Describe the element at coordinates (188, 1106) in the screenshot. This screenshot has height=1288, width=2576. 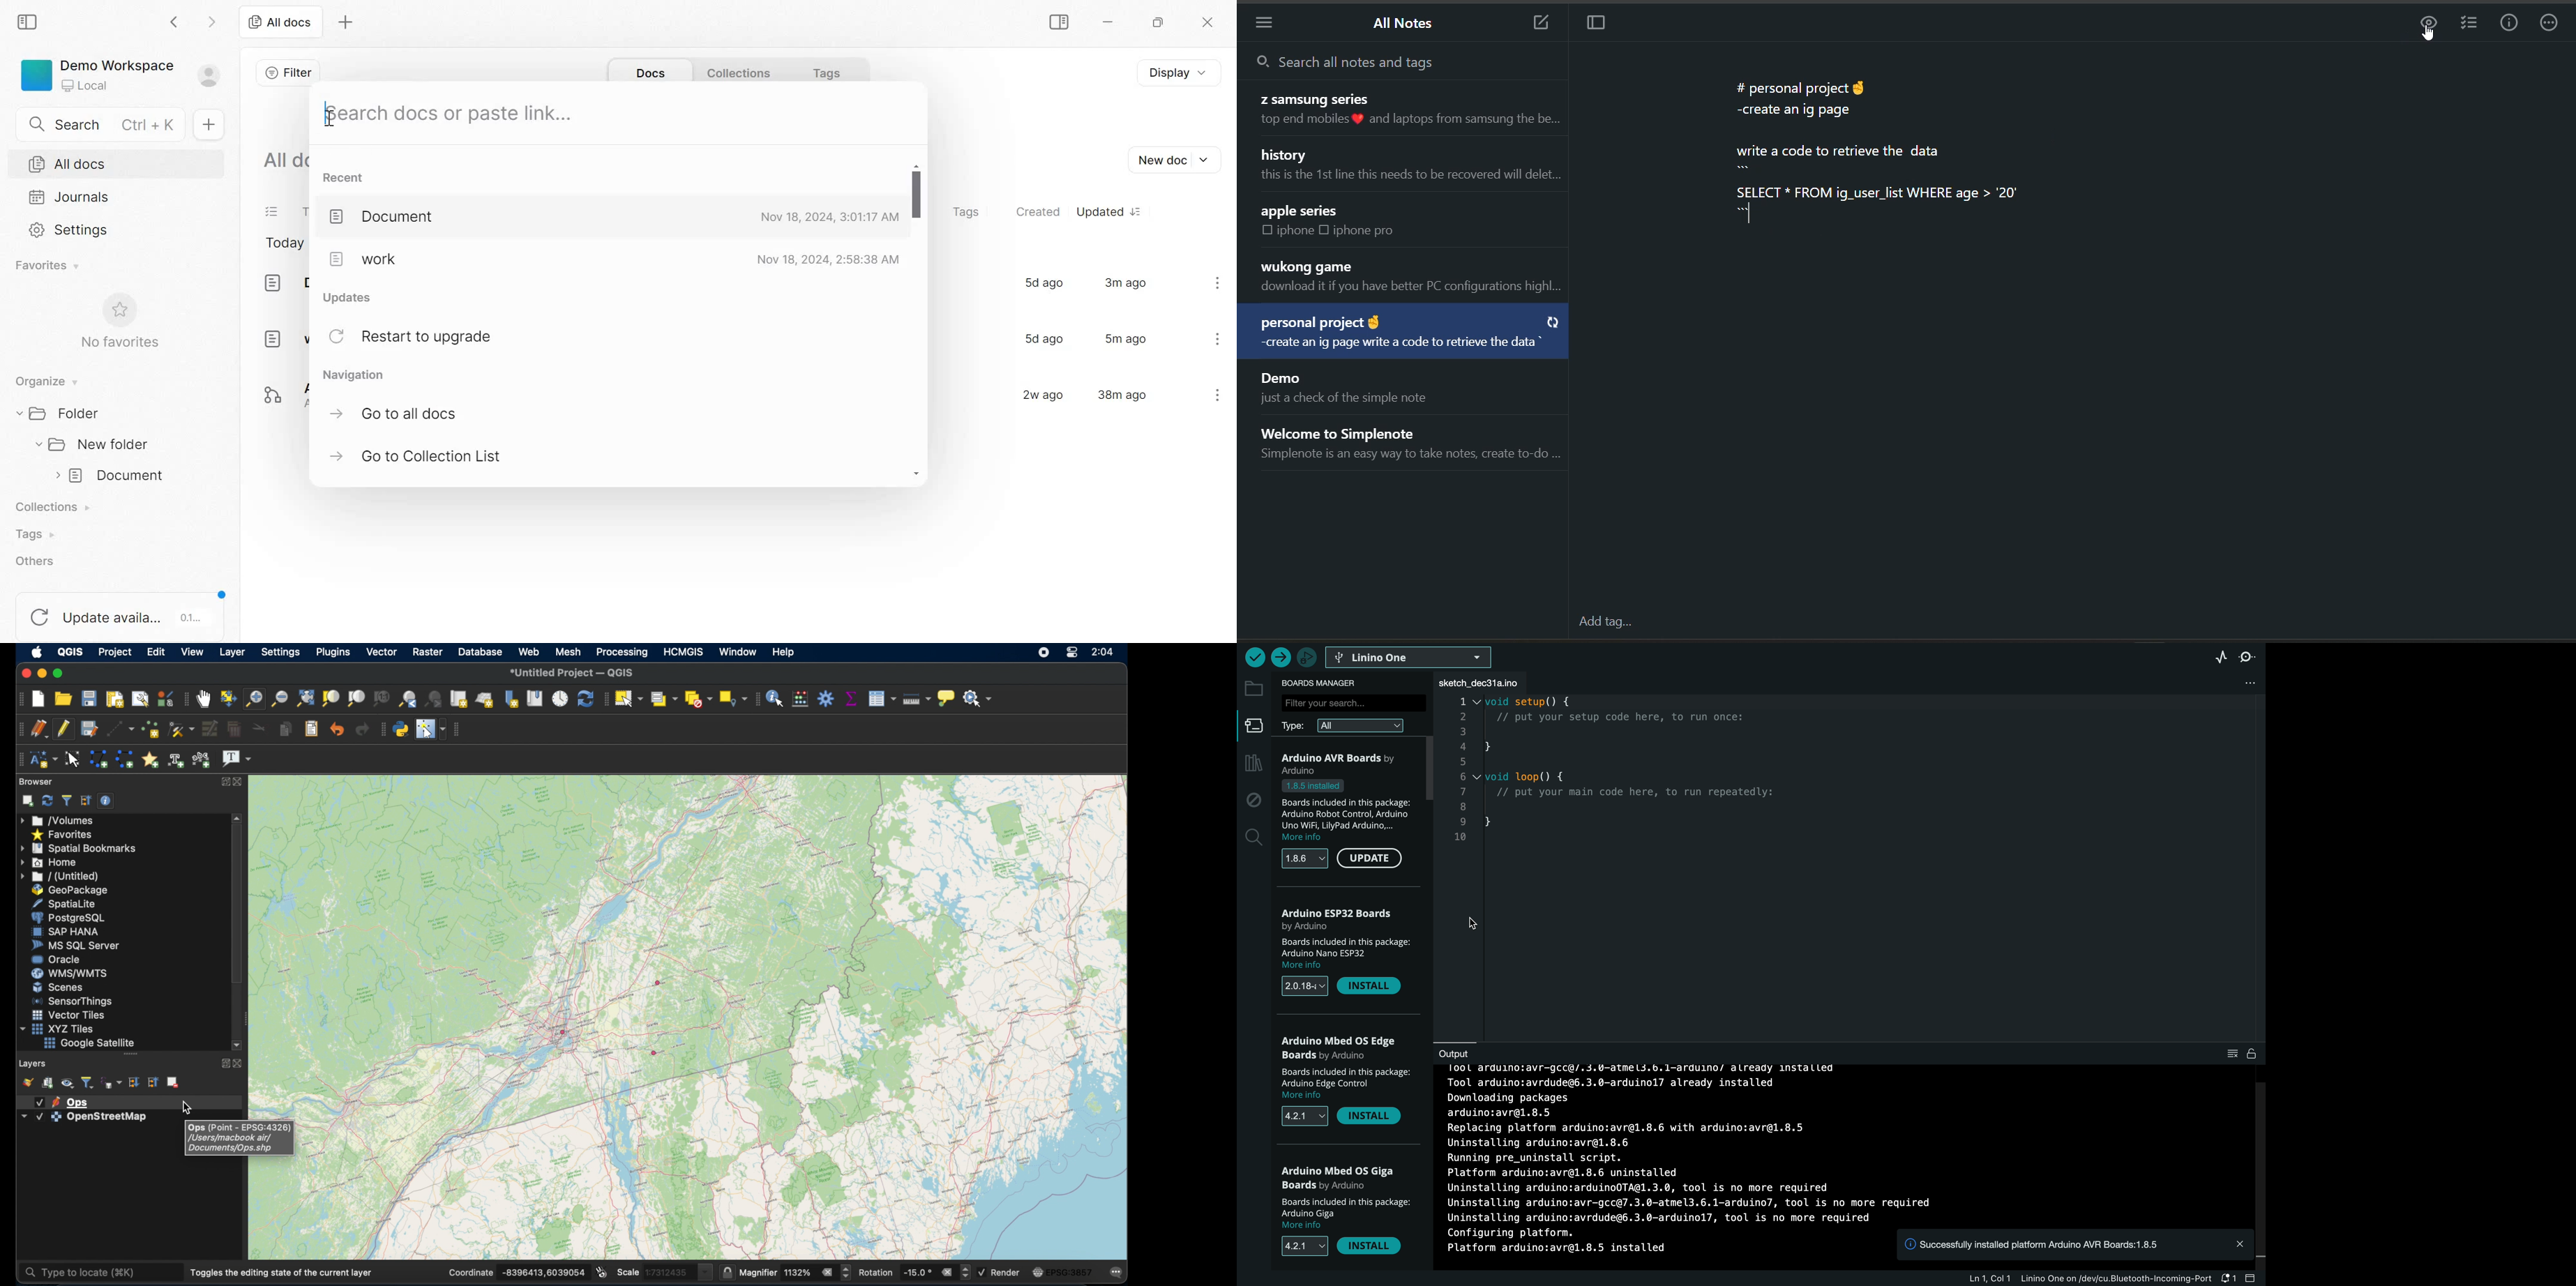
I see `cursor` at that location.